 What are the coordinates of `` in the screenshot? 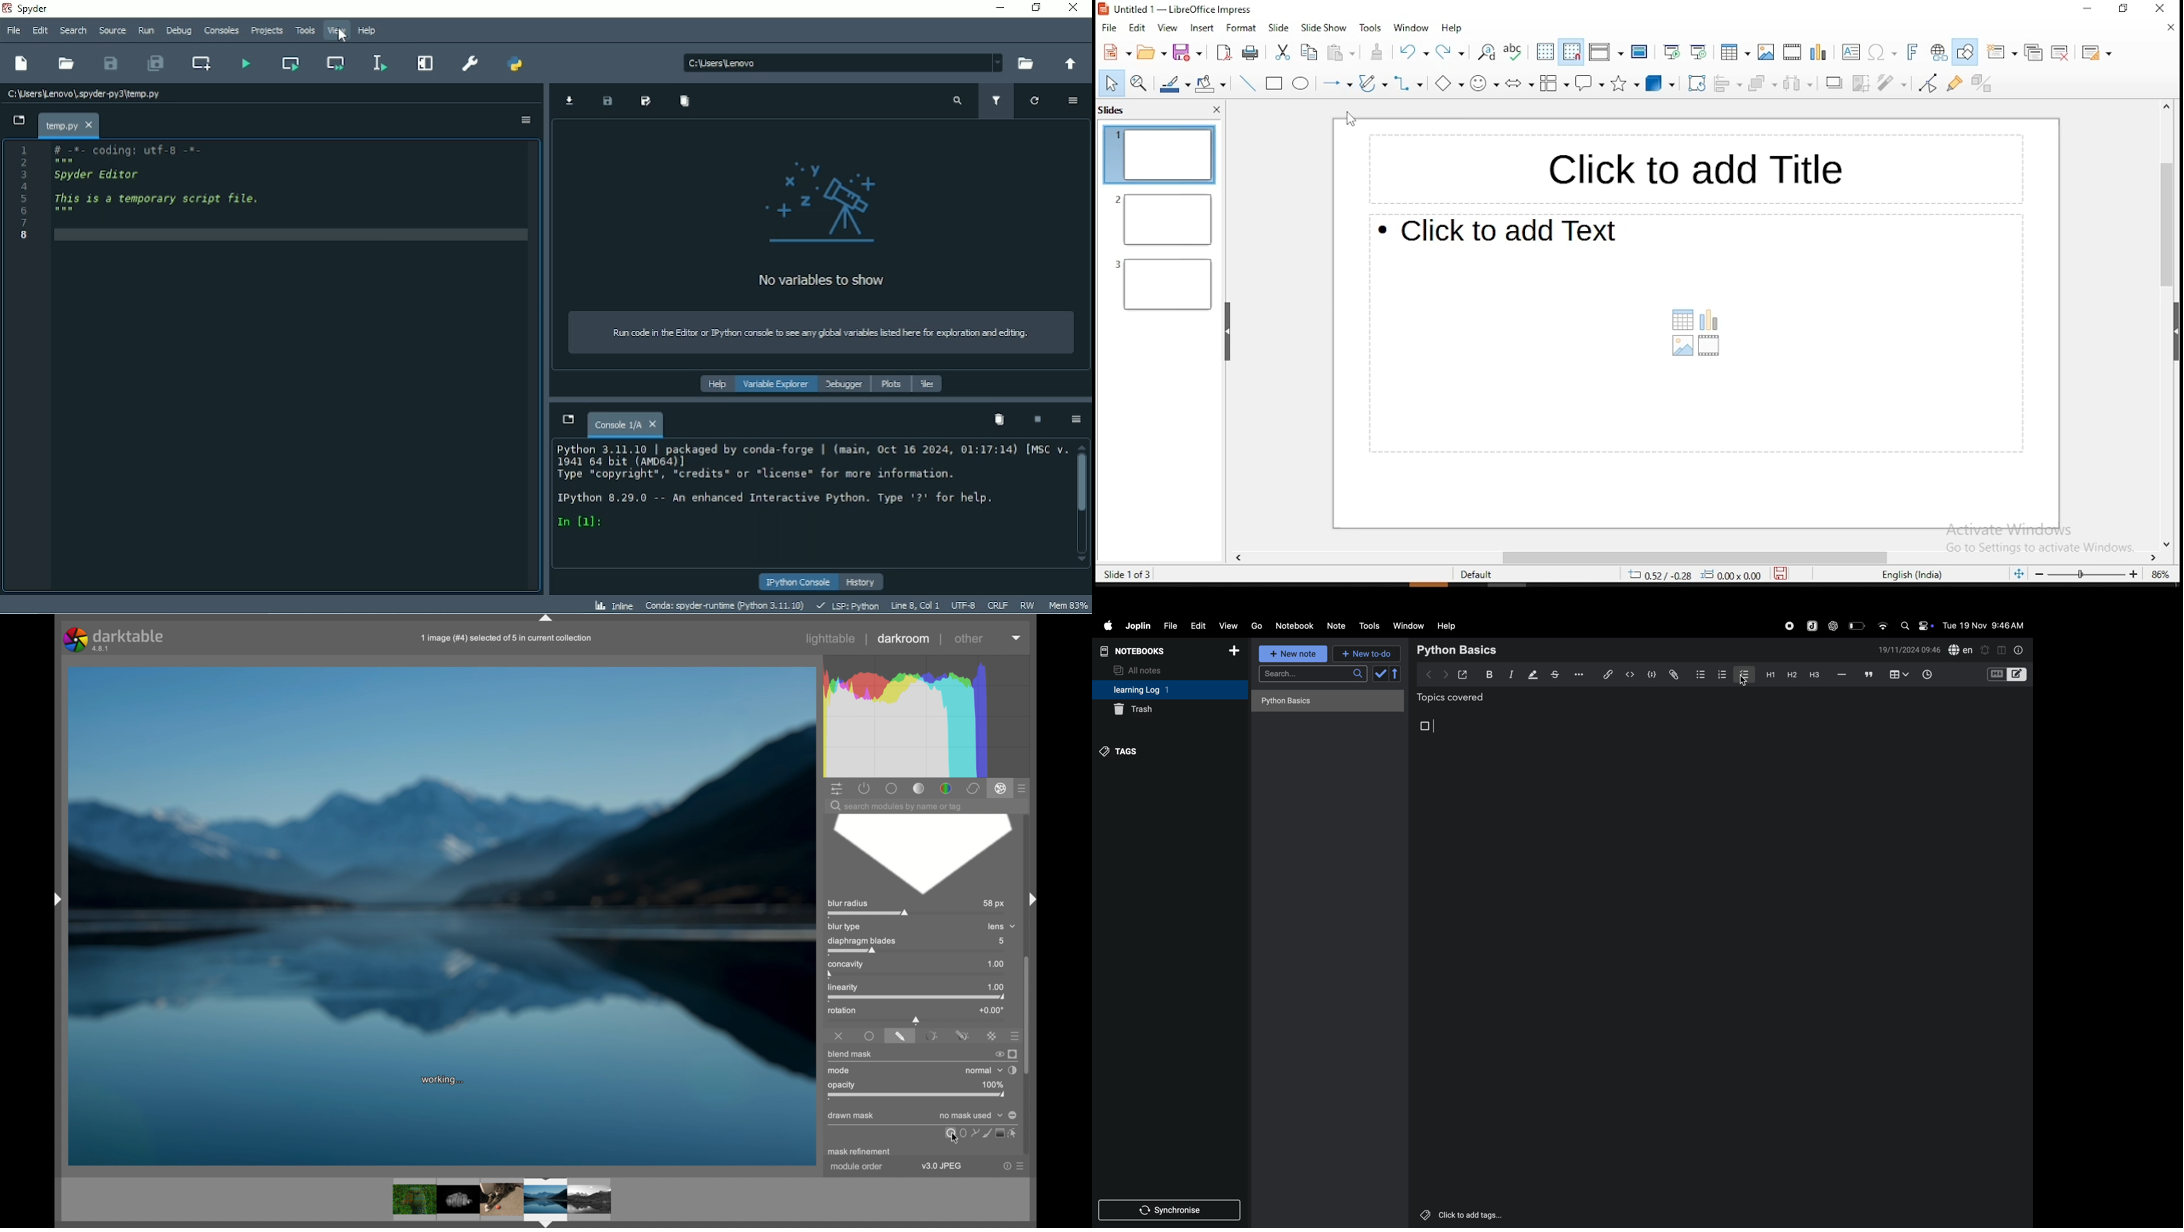 It's located at (1519, 84).